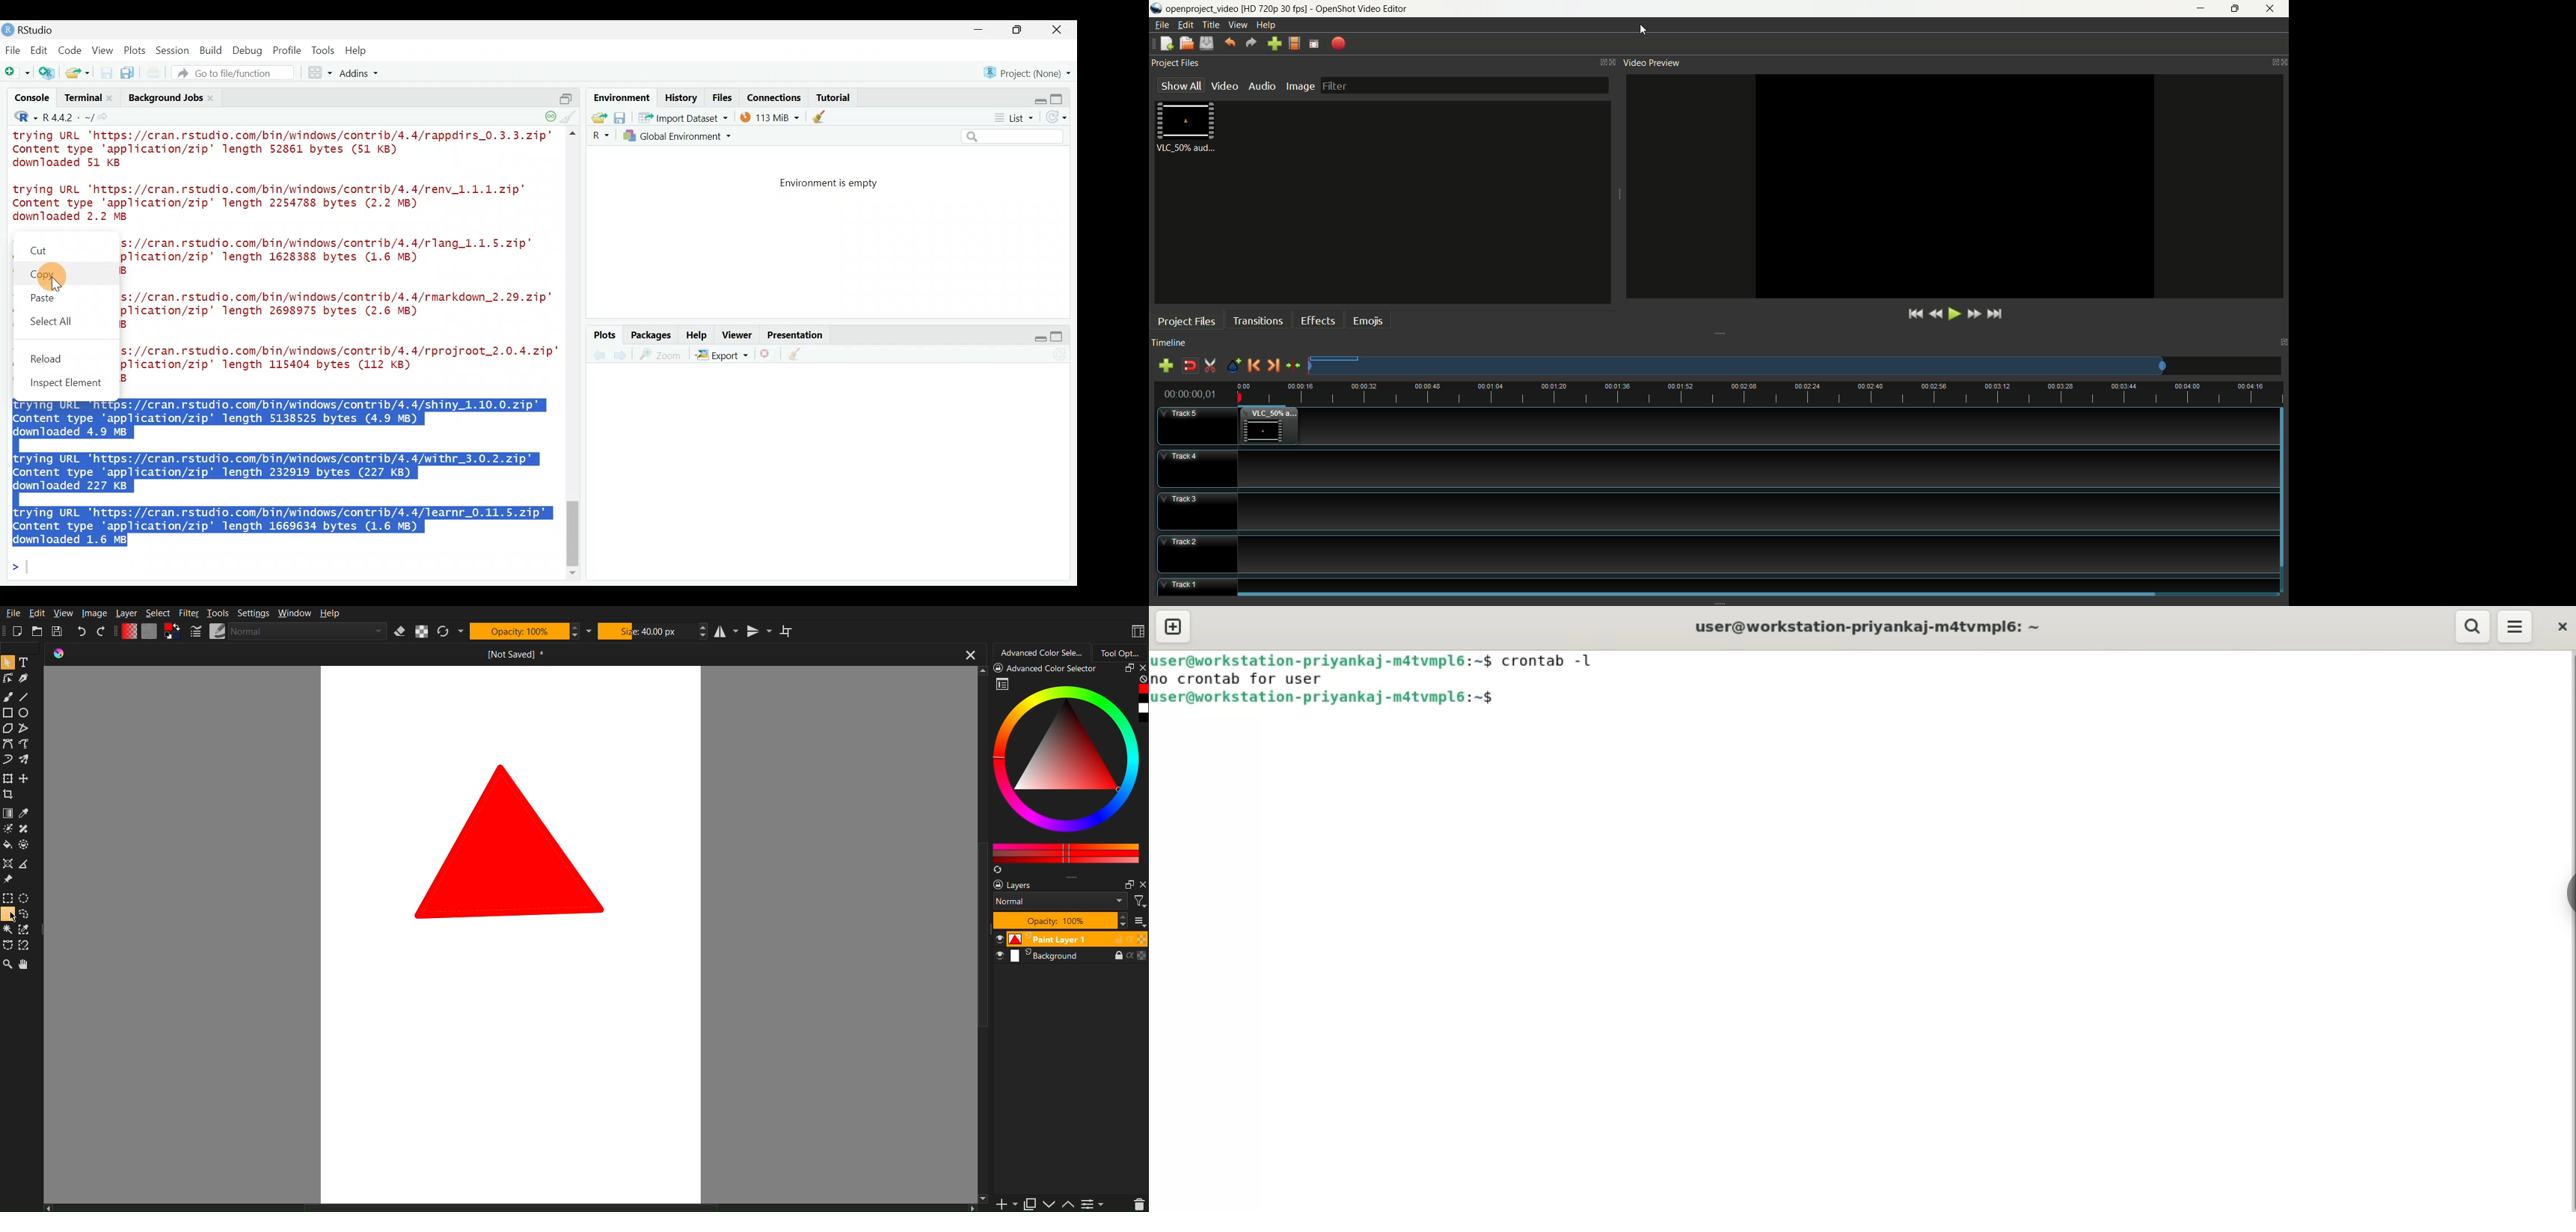  I want to click on Alpha, so click(422, 632).